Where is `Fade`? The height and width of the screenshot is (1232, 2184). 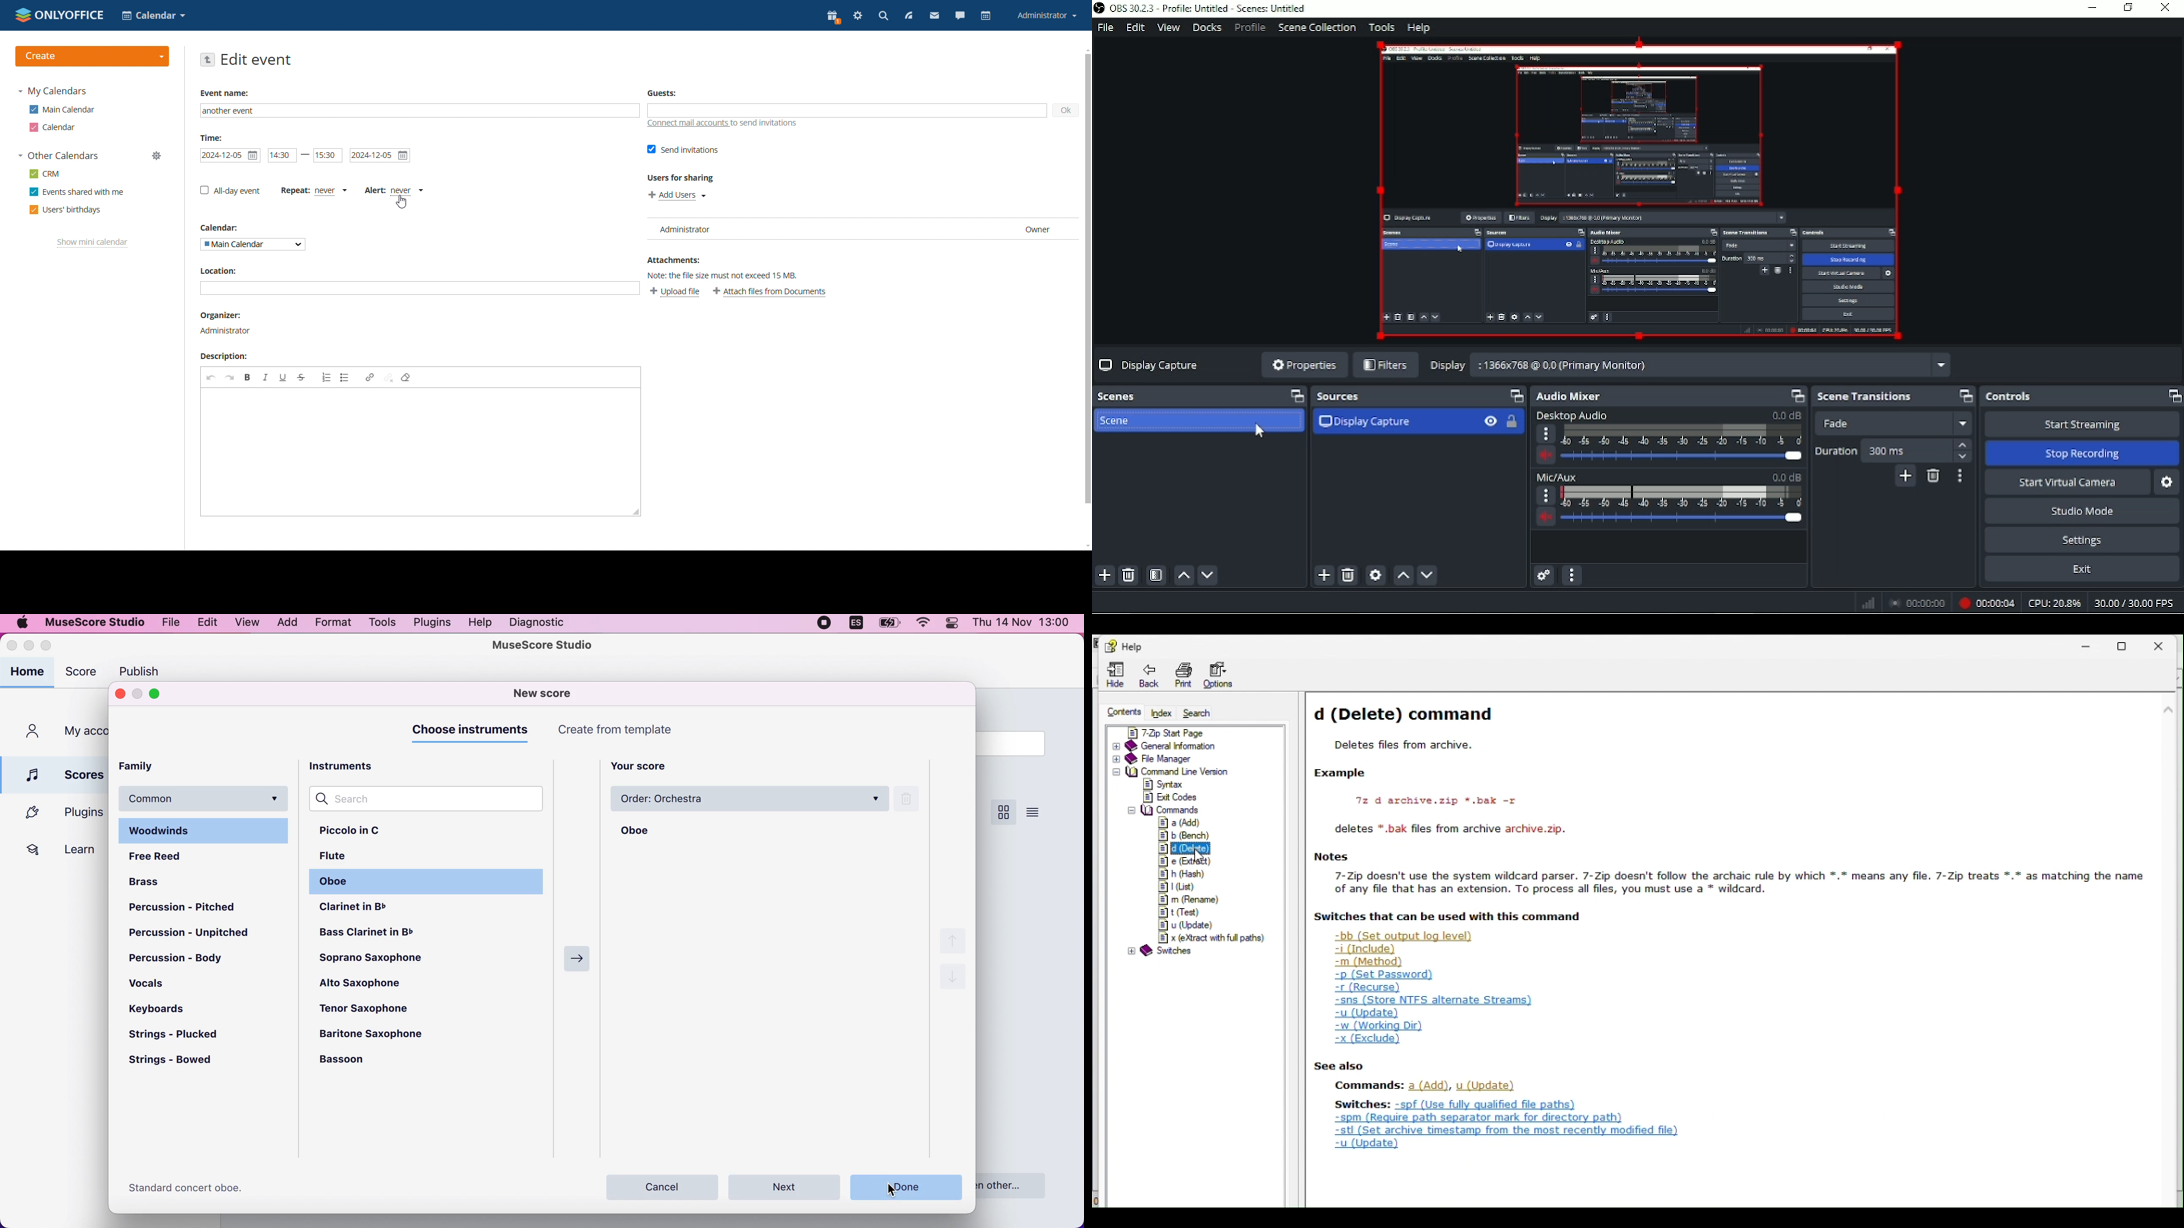
Fade is located at coordinates (1897, 424).